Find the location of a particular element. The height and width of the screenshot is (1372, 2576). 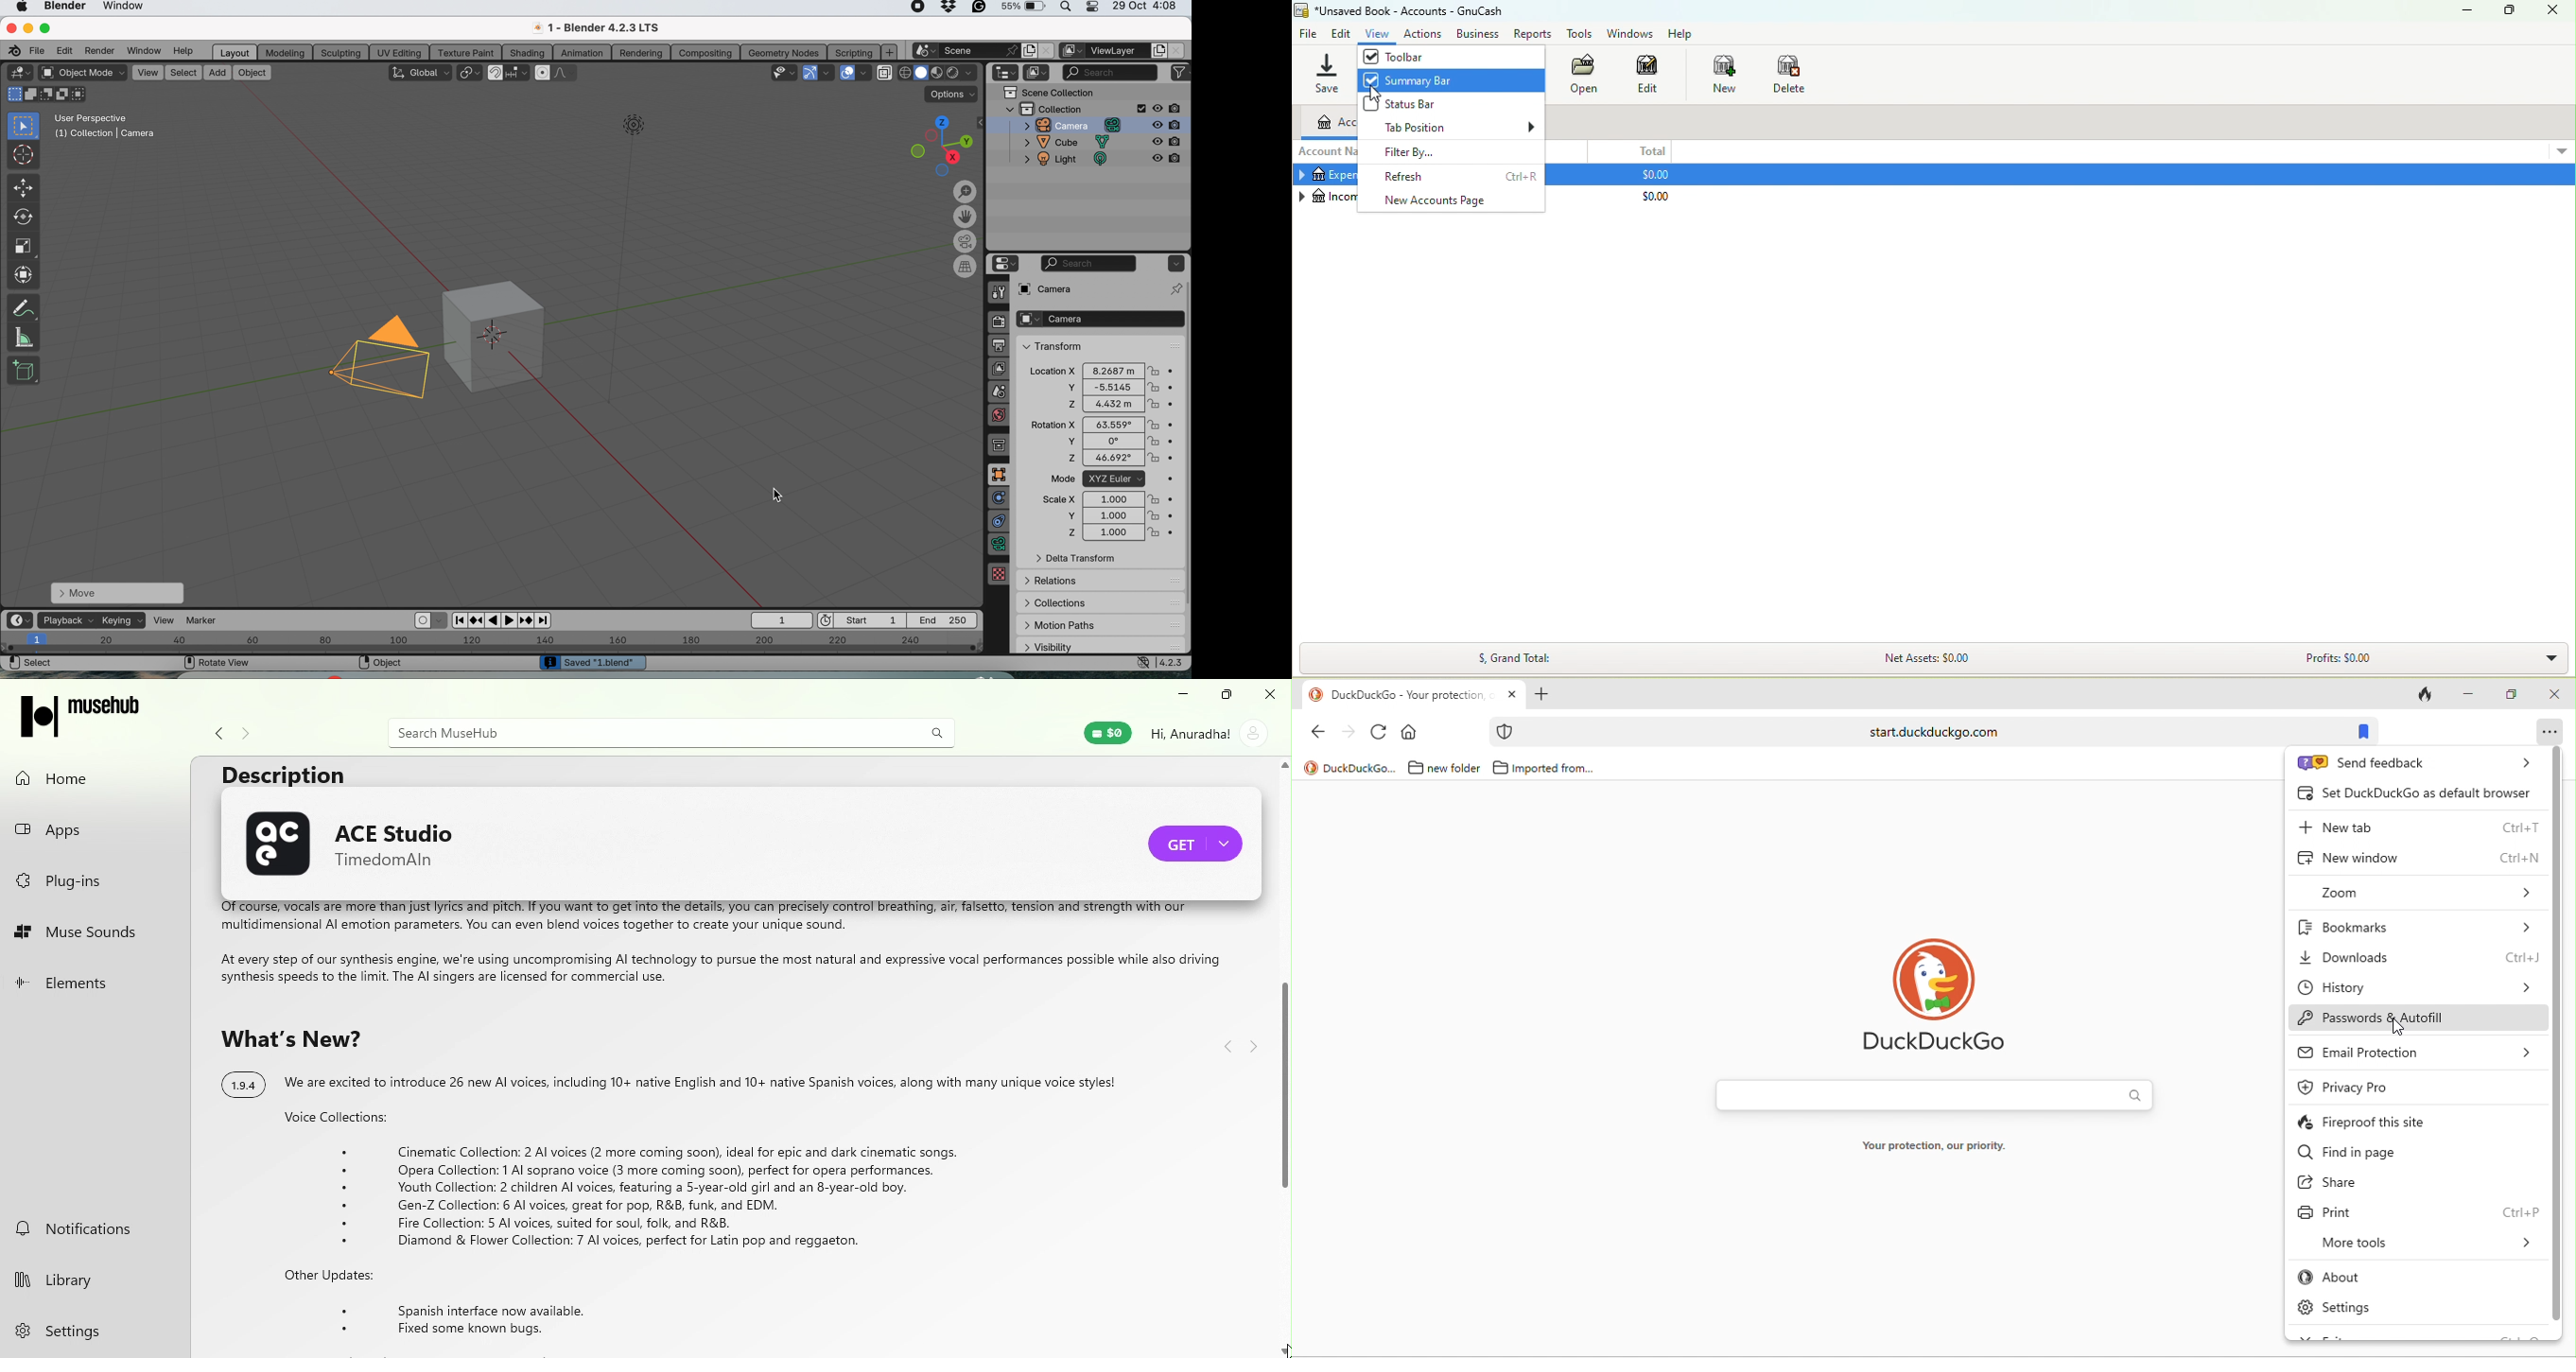

proportional editing falloff is located at coordinates (567, 74).